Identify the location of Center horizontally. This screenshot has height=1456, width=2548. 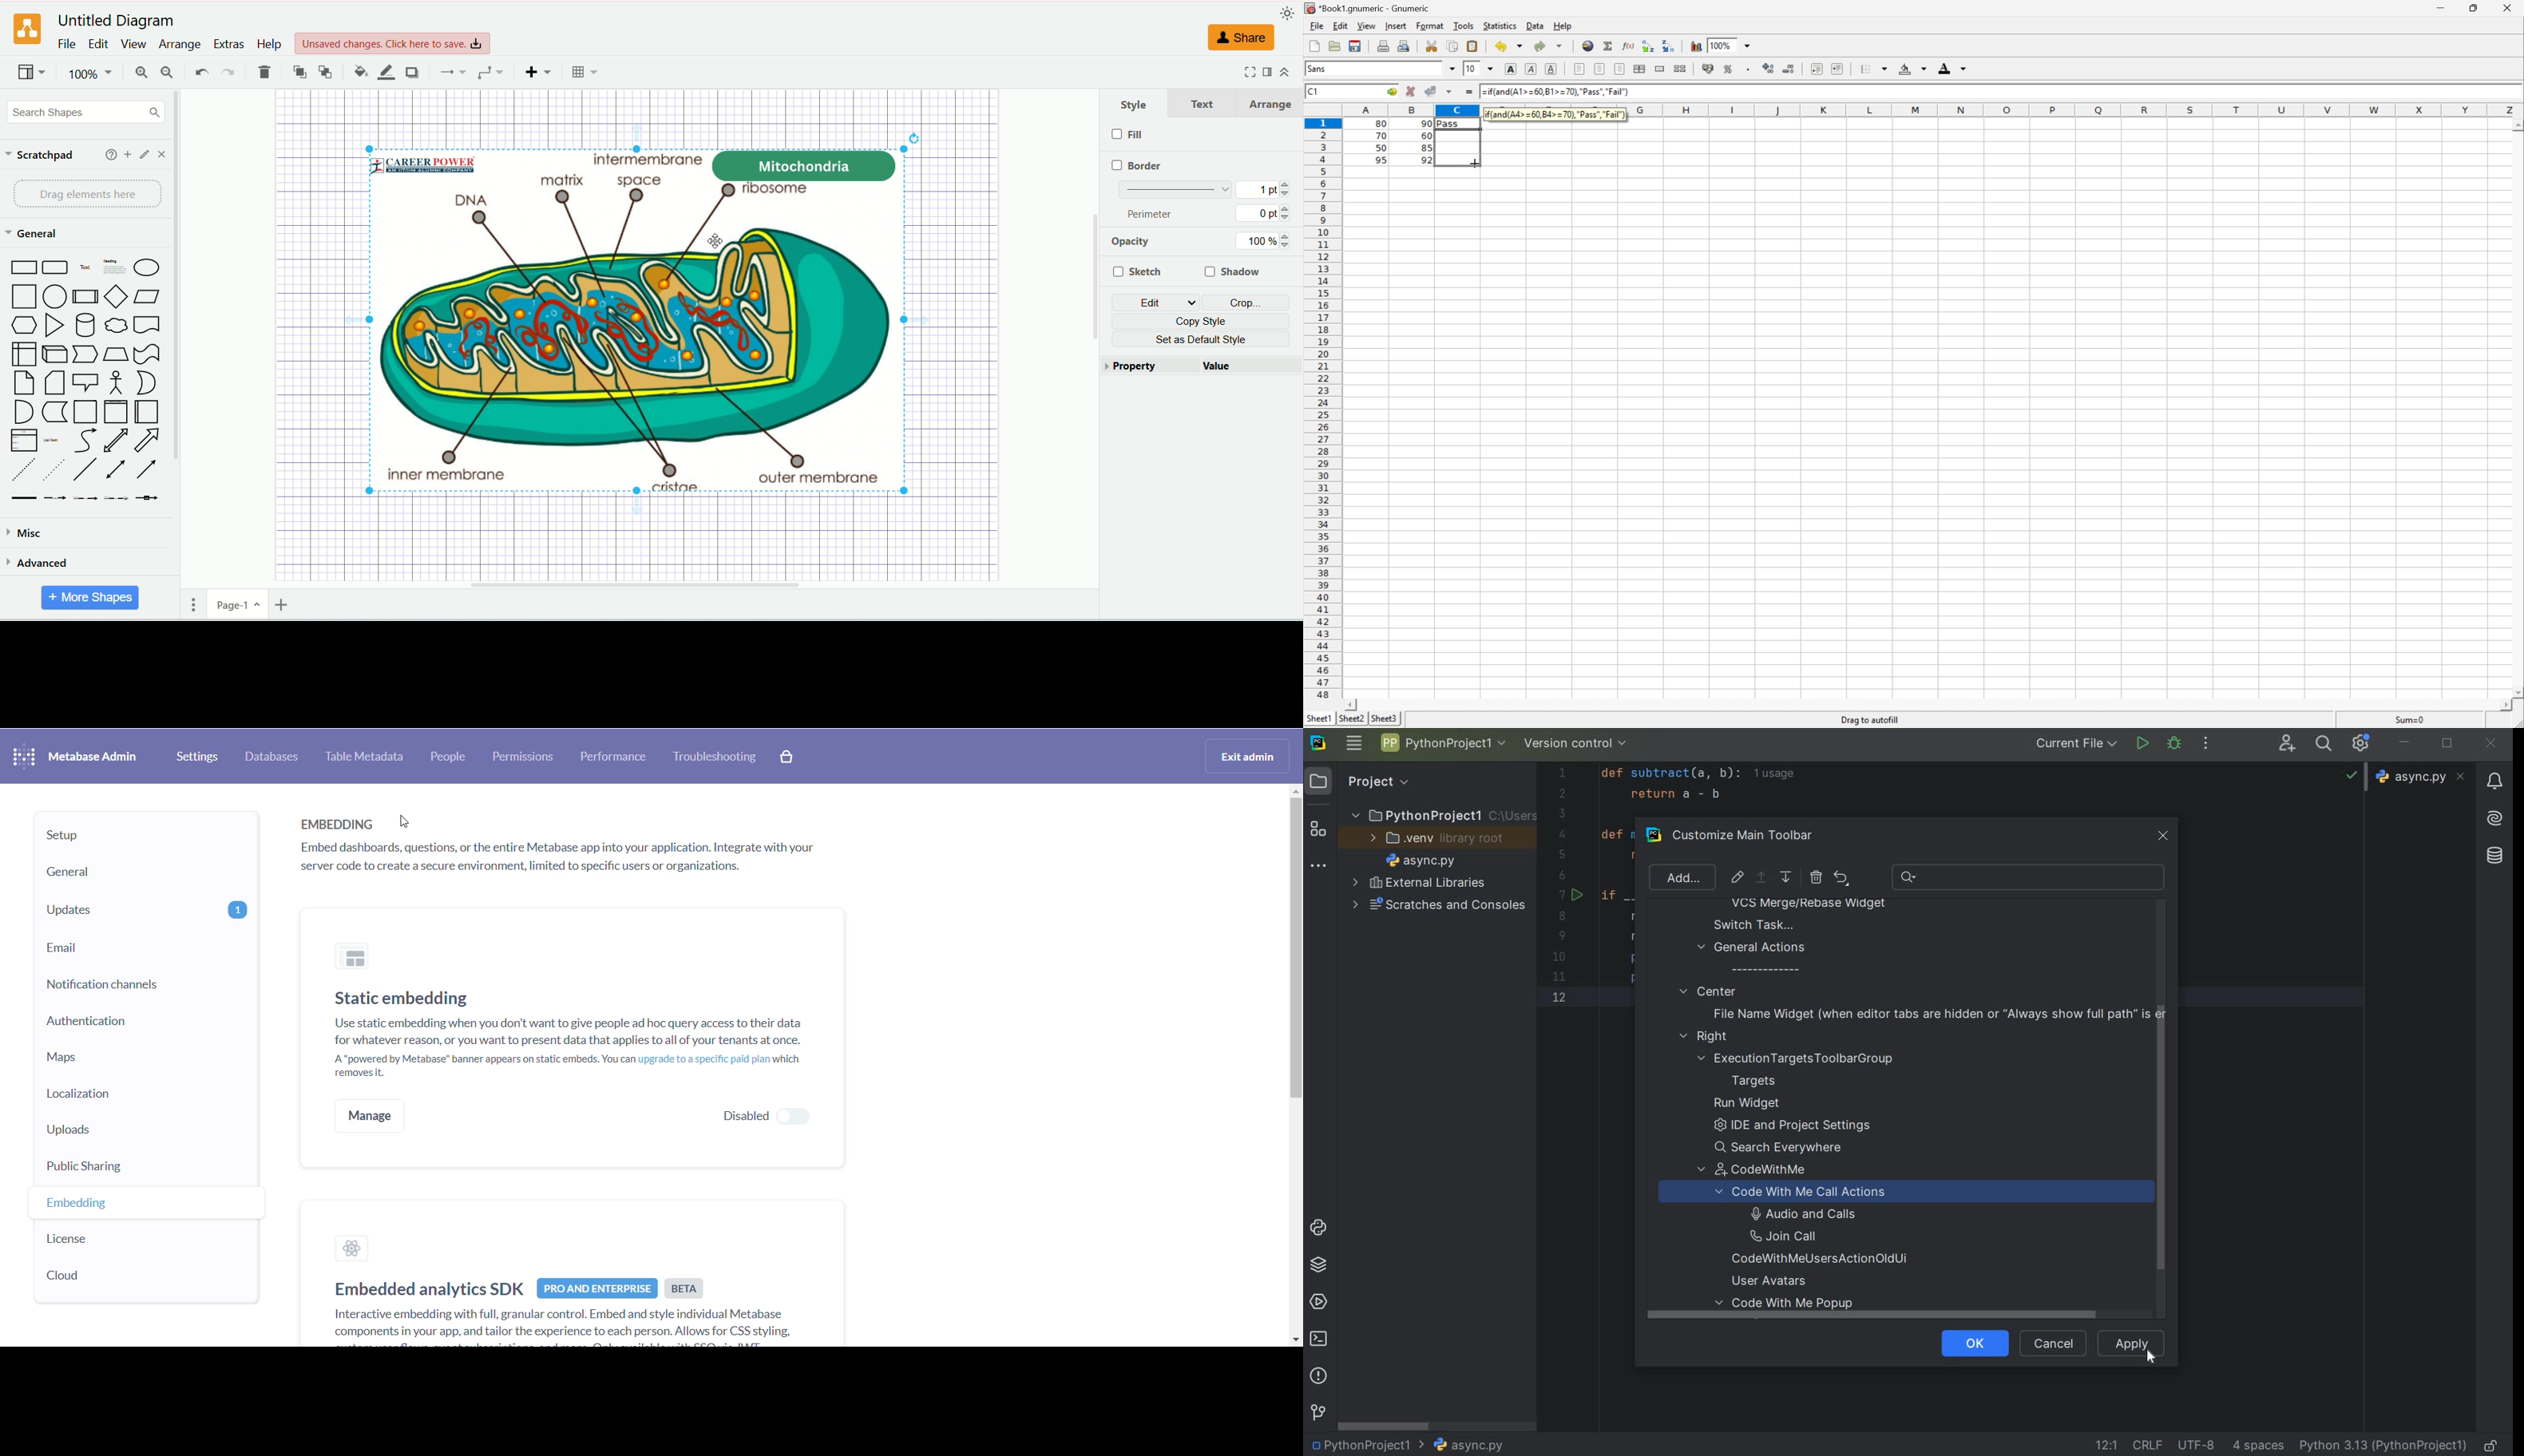
(1600, 69).